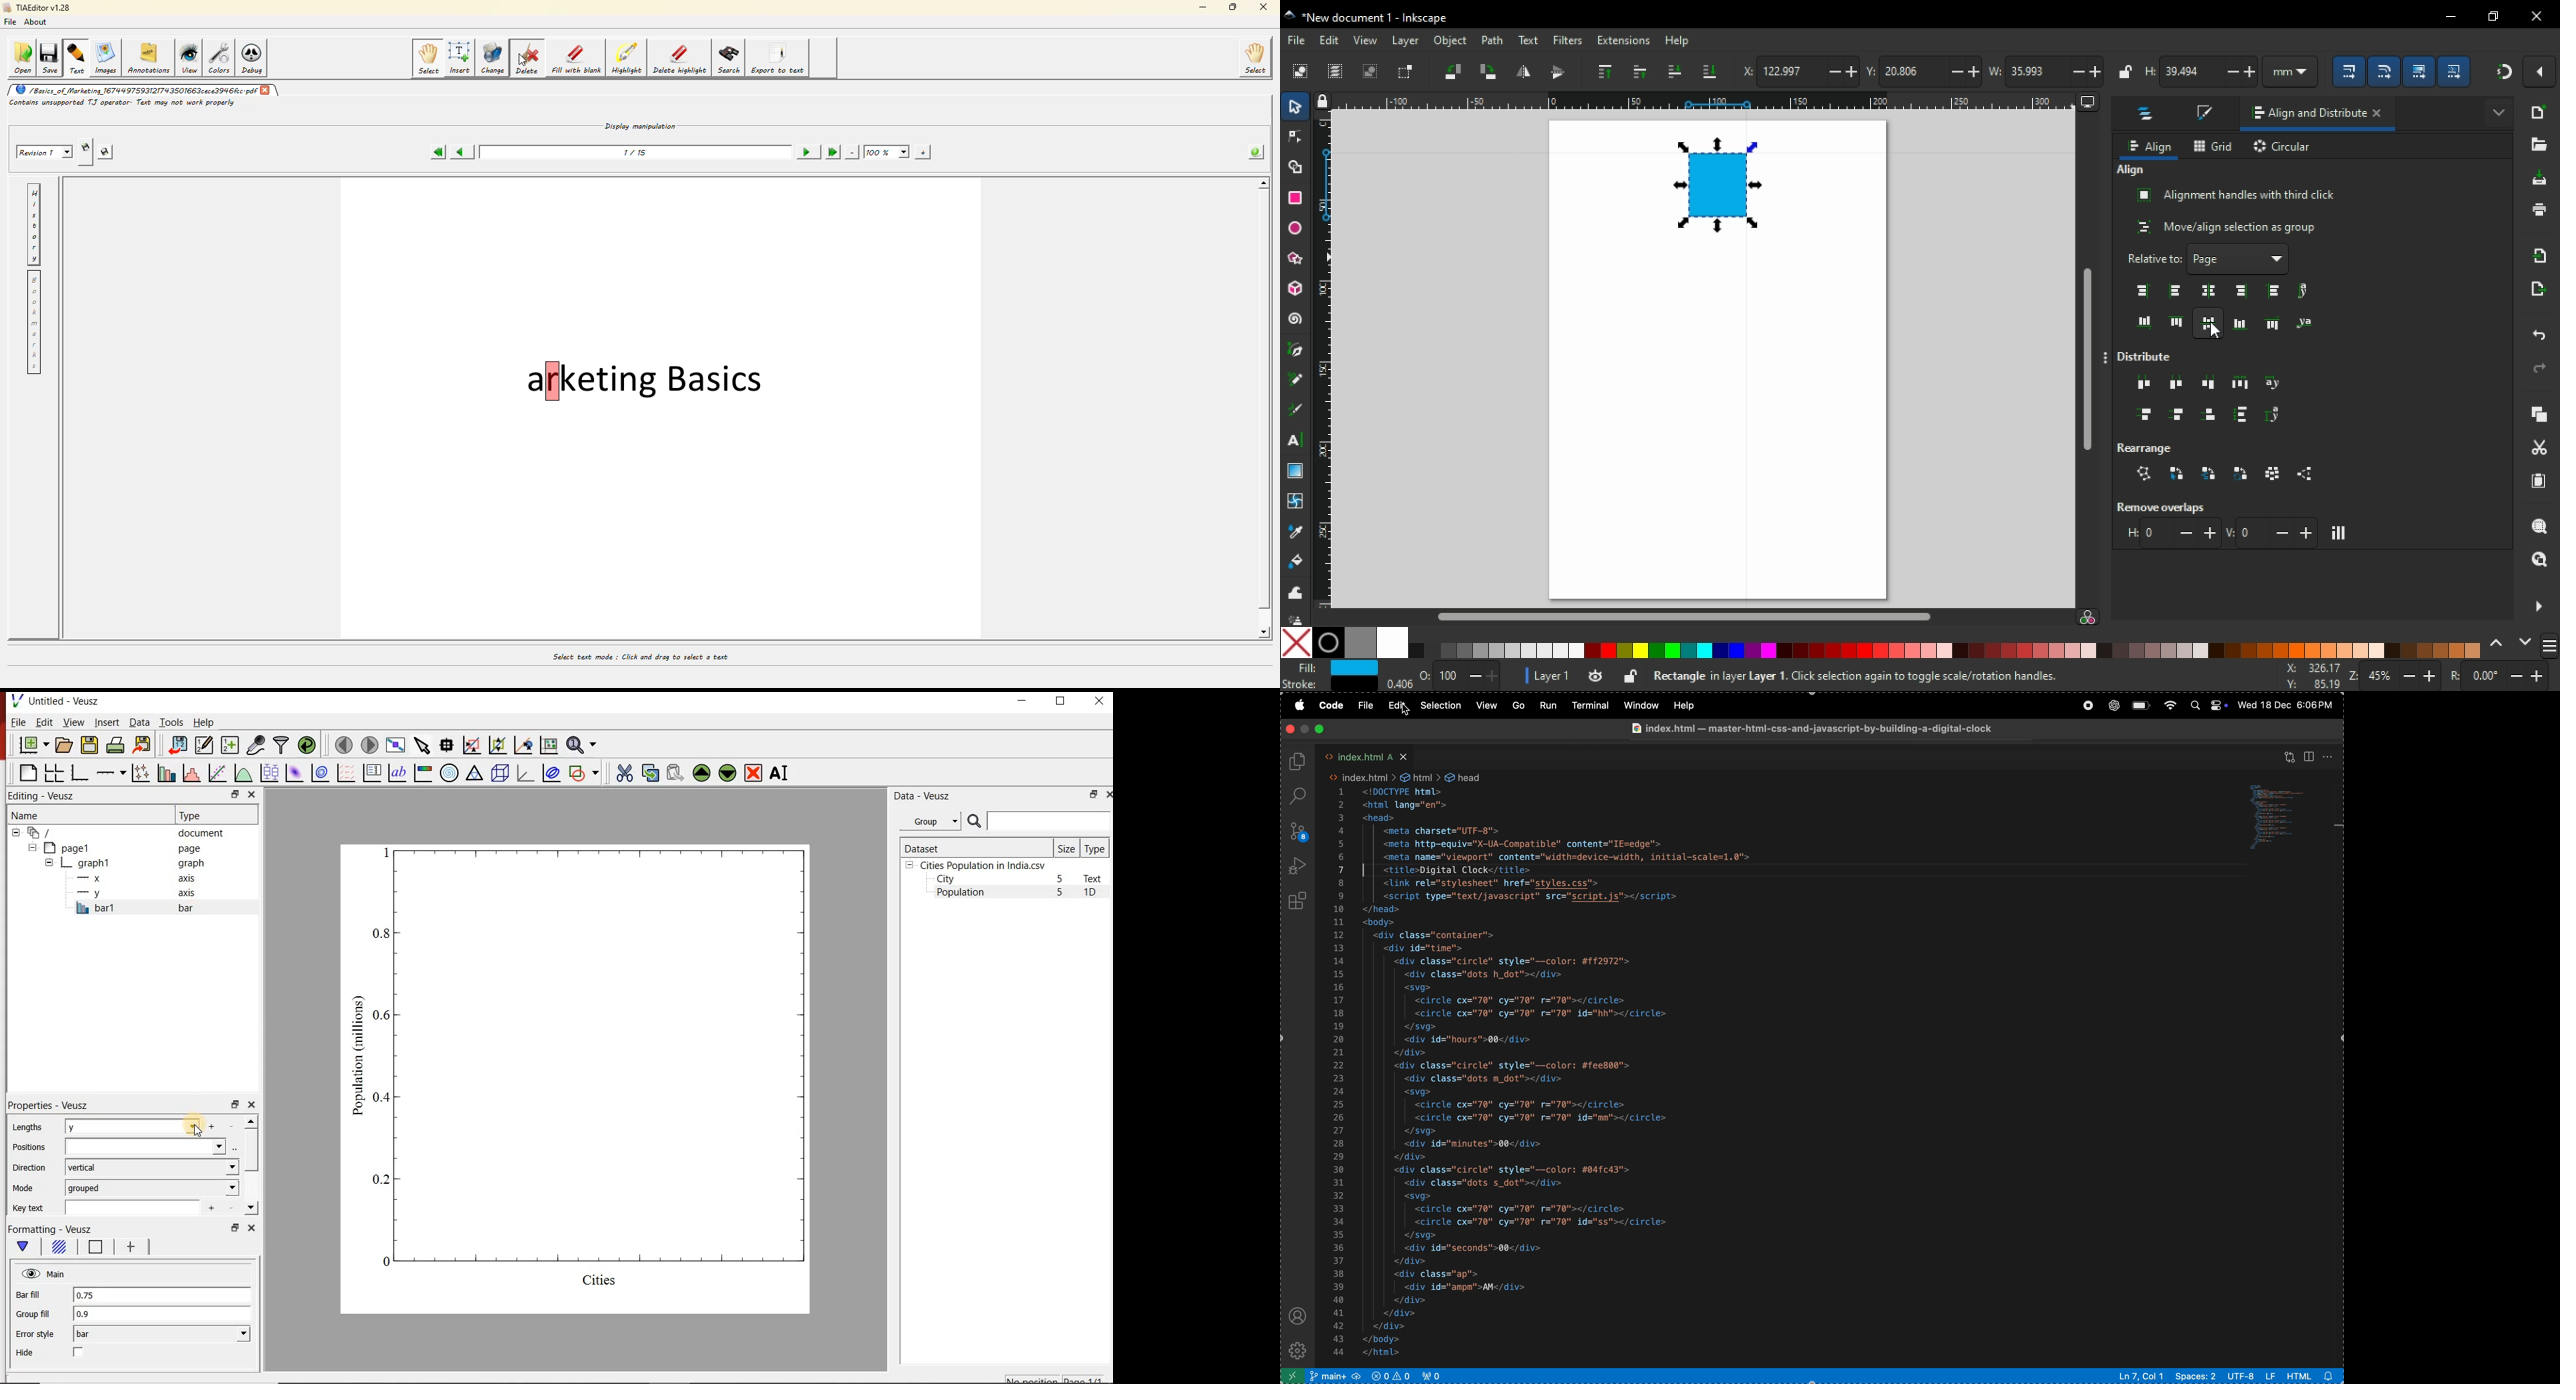  Describe the element at coordinates (1403, 755) in the screenshot. I see `close` at that location.